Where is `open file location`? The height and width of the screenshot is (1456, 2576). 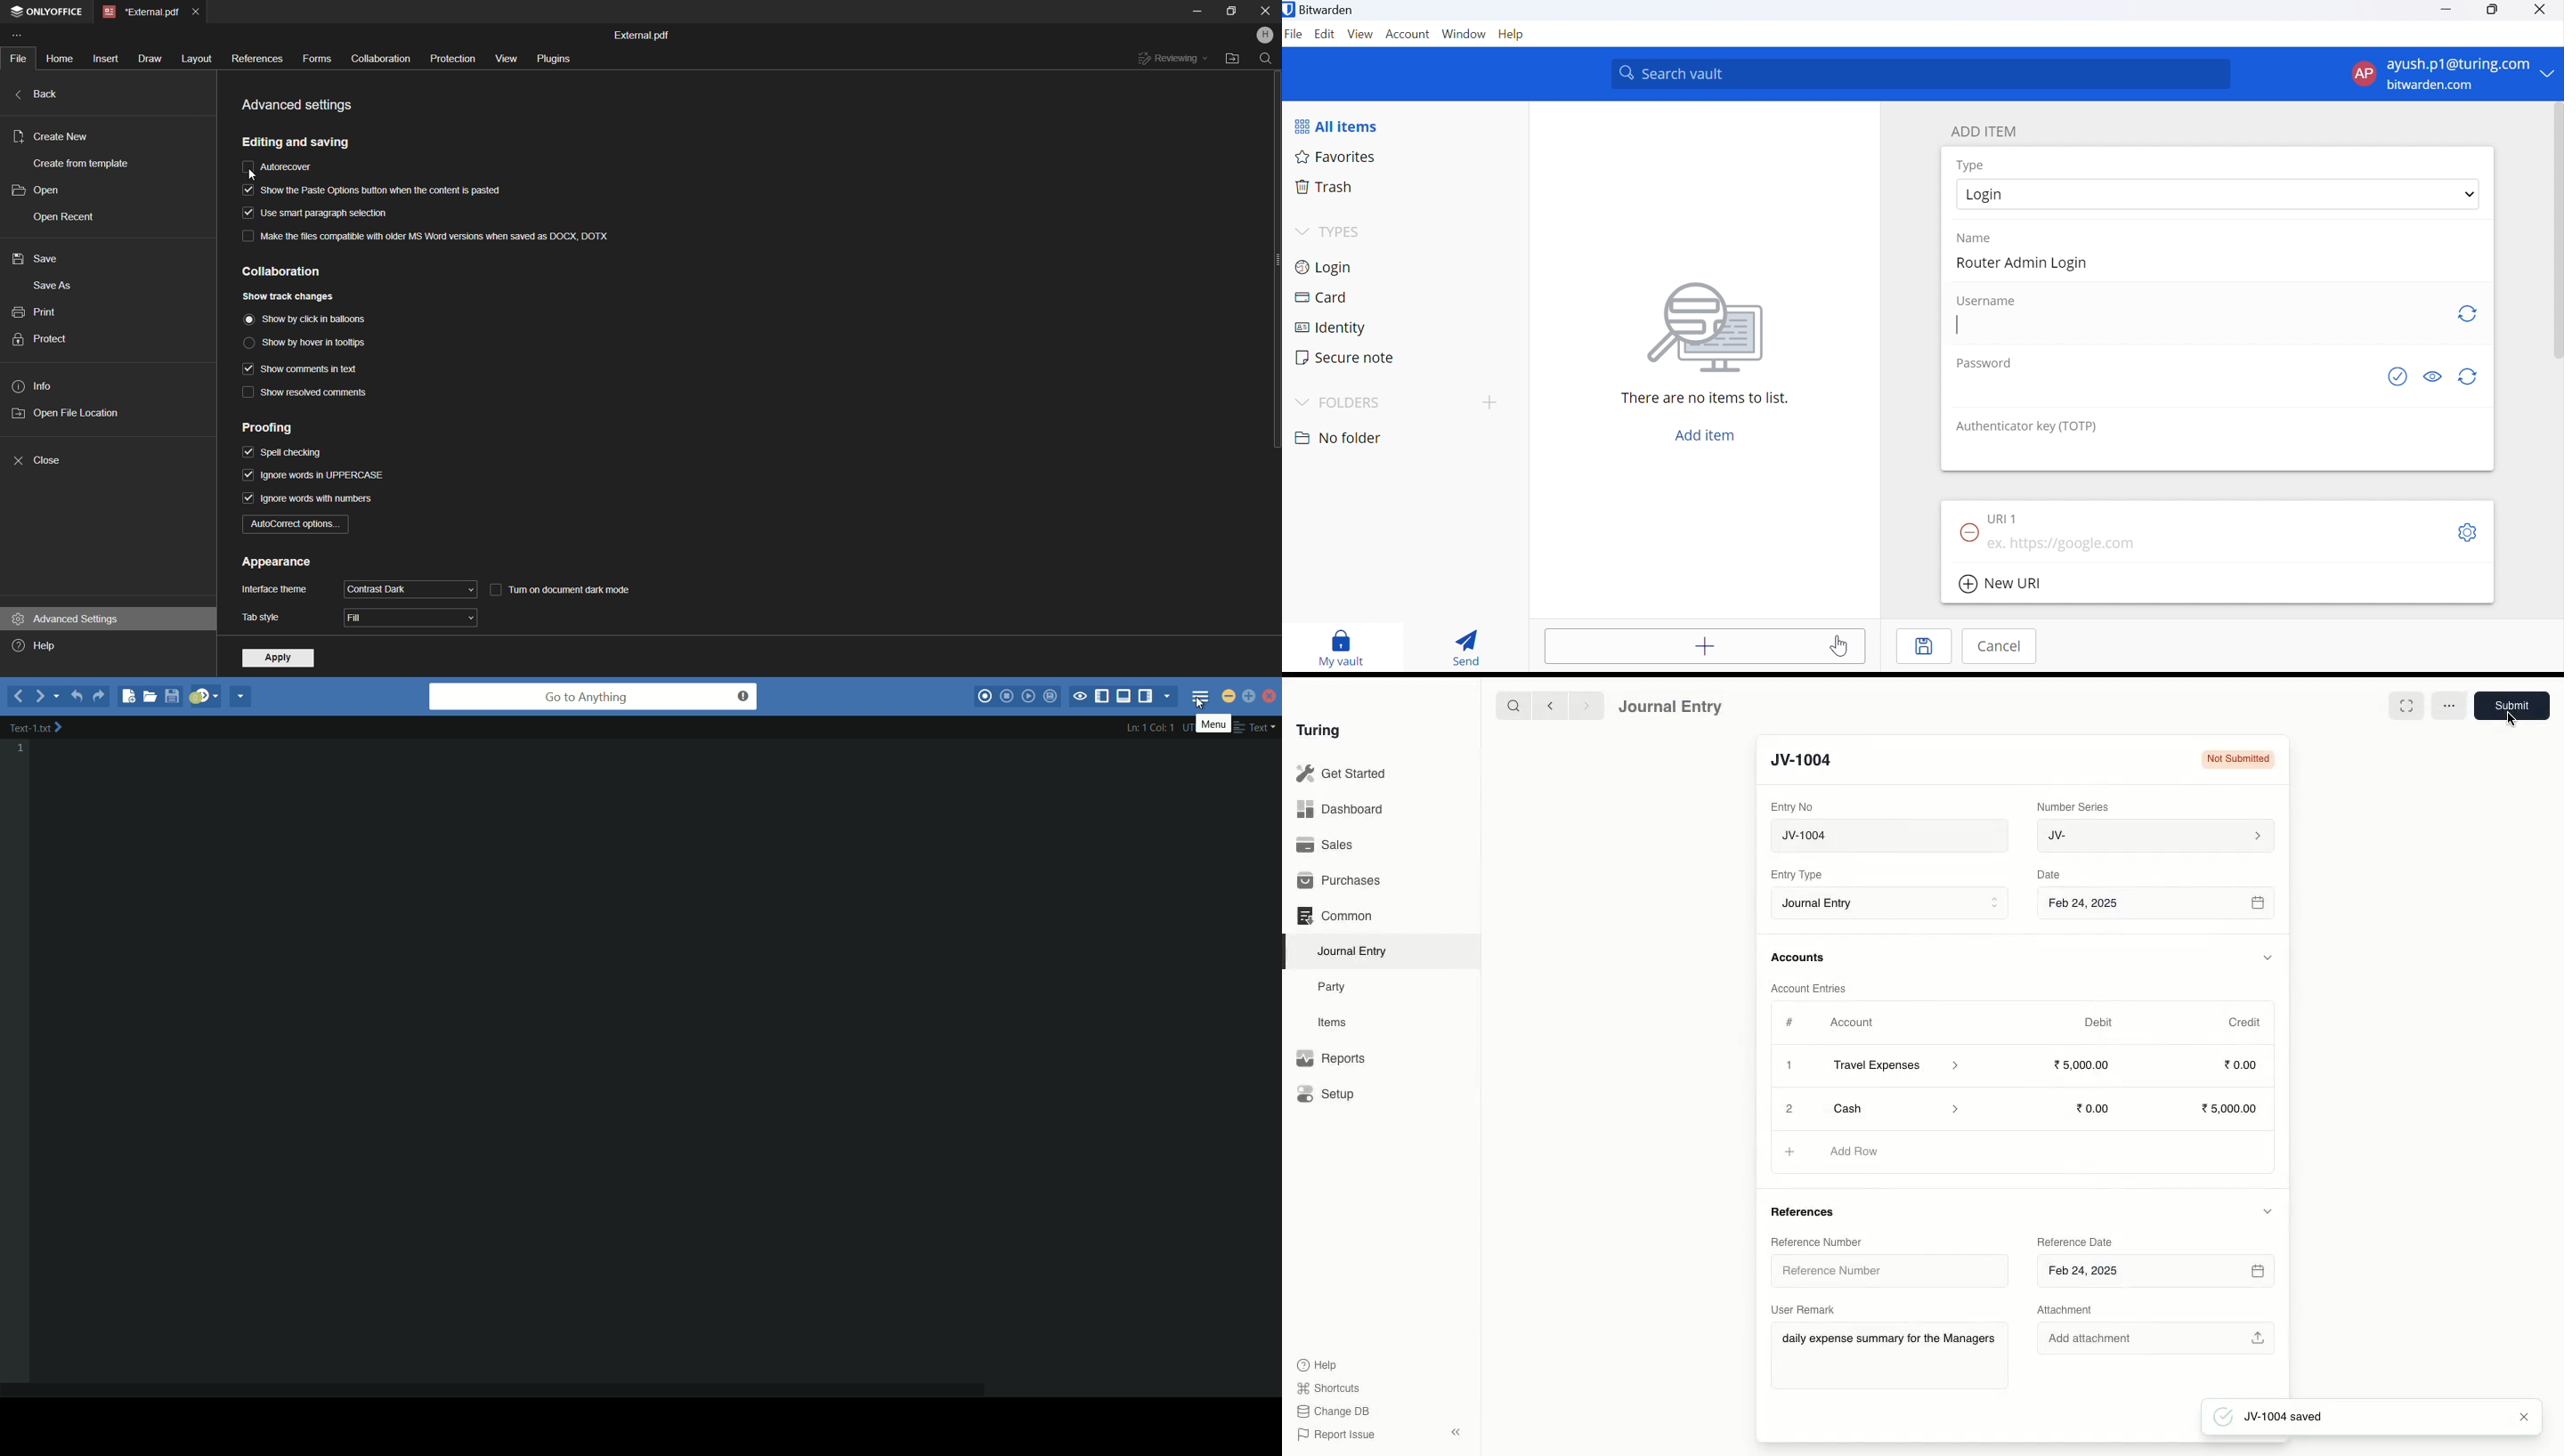 open file location is located at coordinates (72, 413).